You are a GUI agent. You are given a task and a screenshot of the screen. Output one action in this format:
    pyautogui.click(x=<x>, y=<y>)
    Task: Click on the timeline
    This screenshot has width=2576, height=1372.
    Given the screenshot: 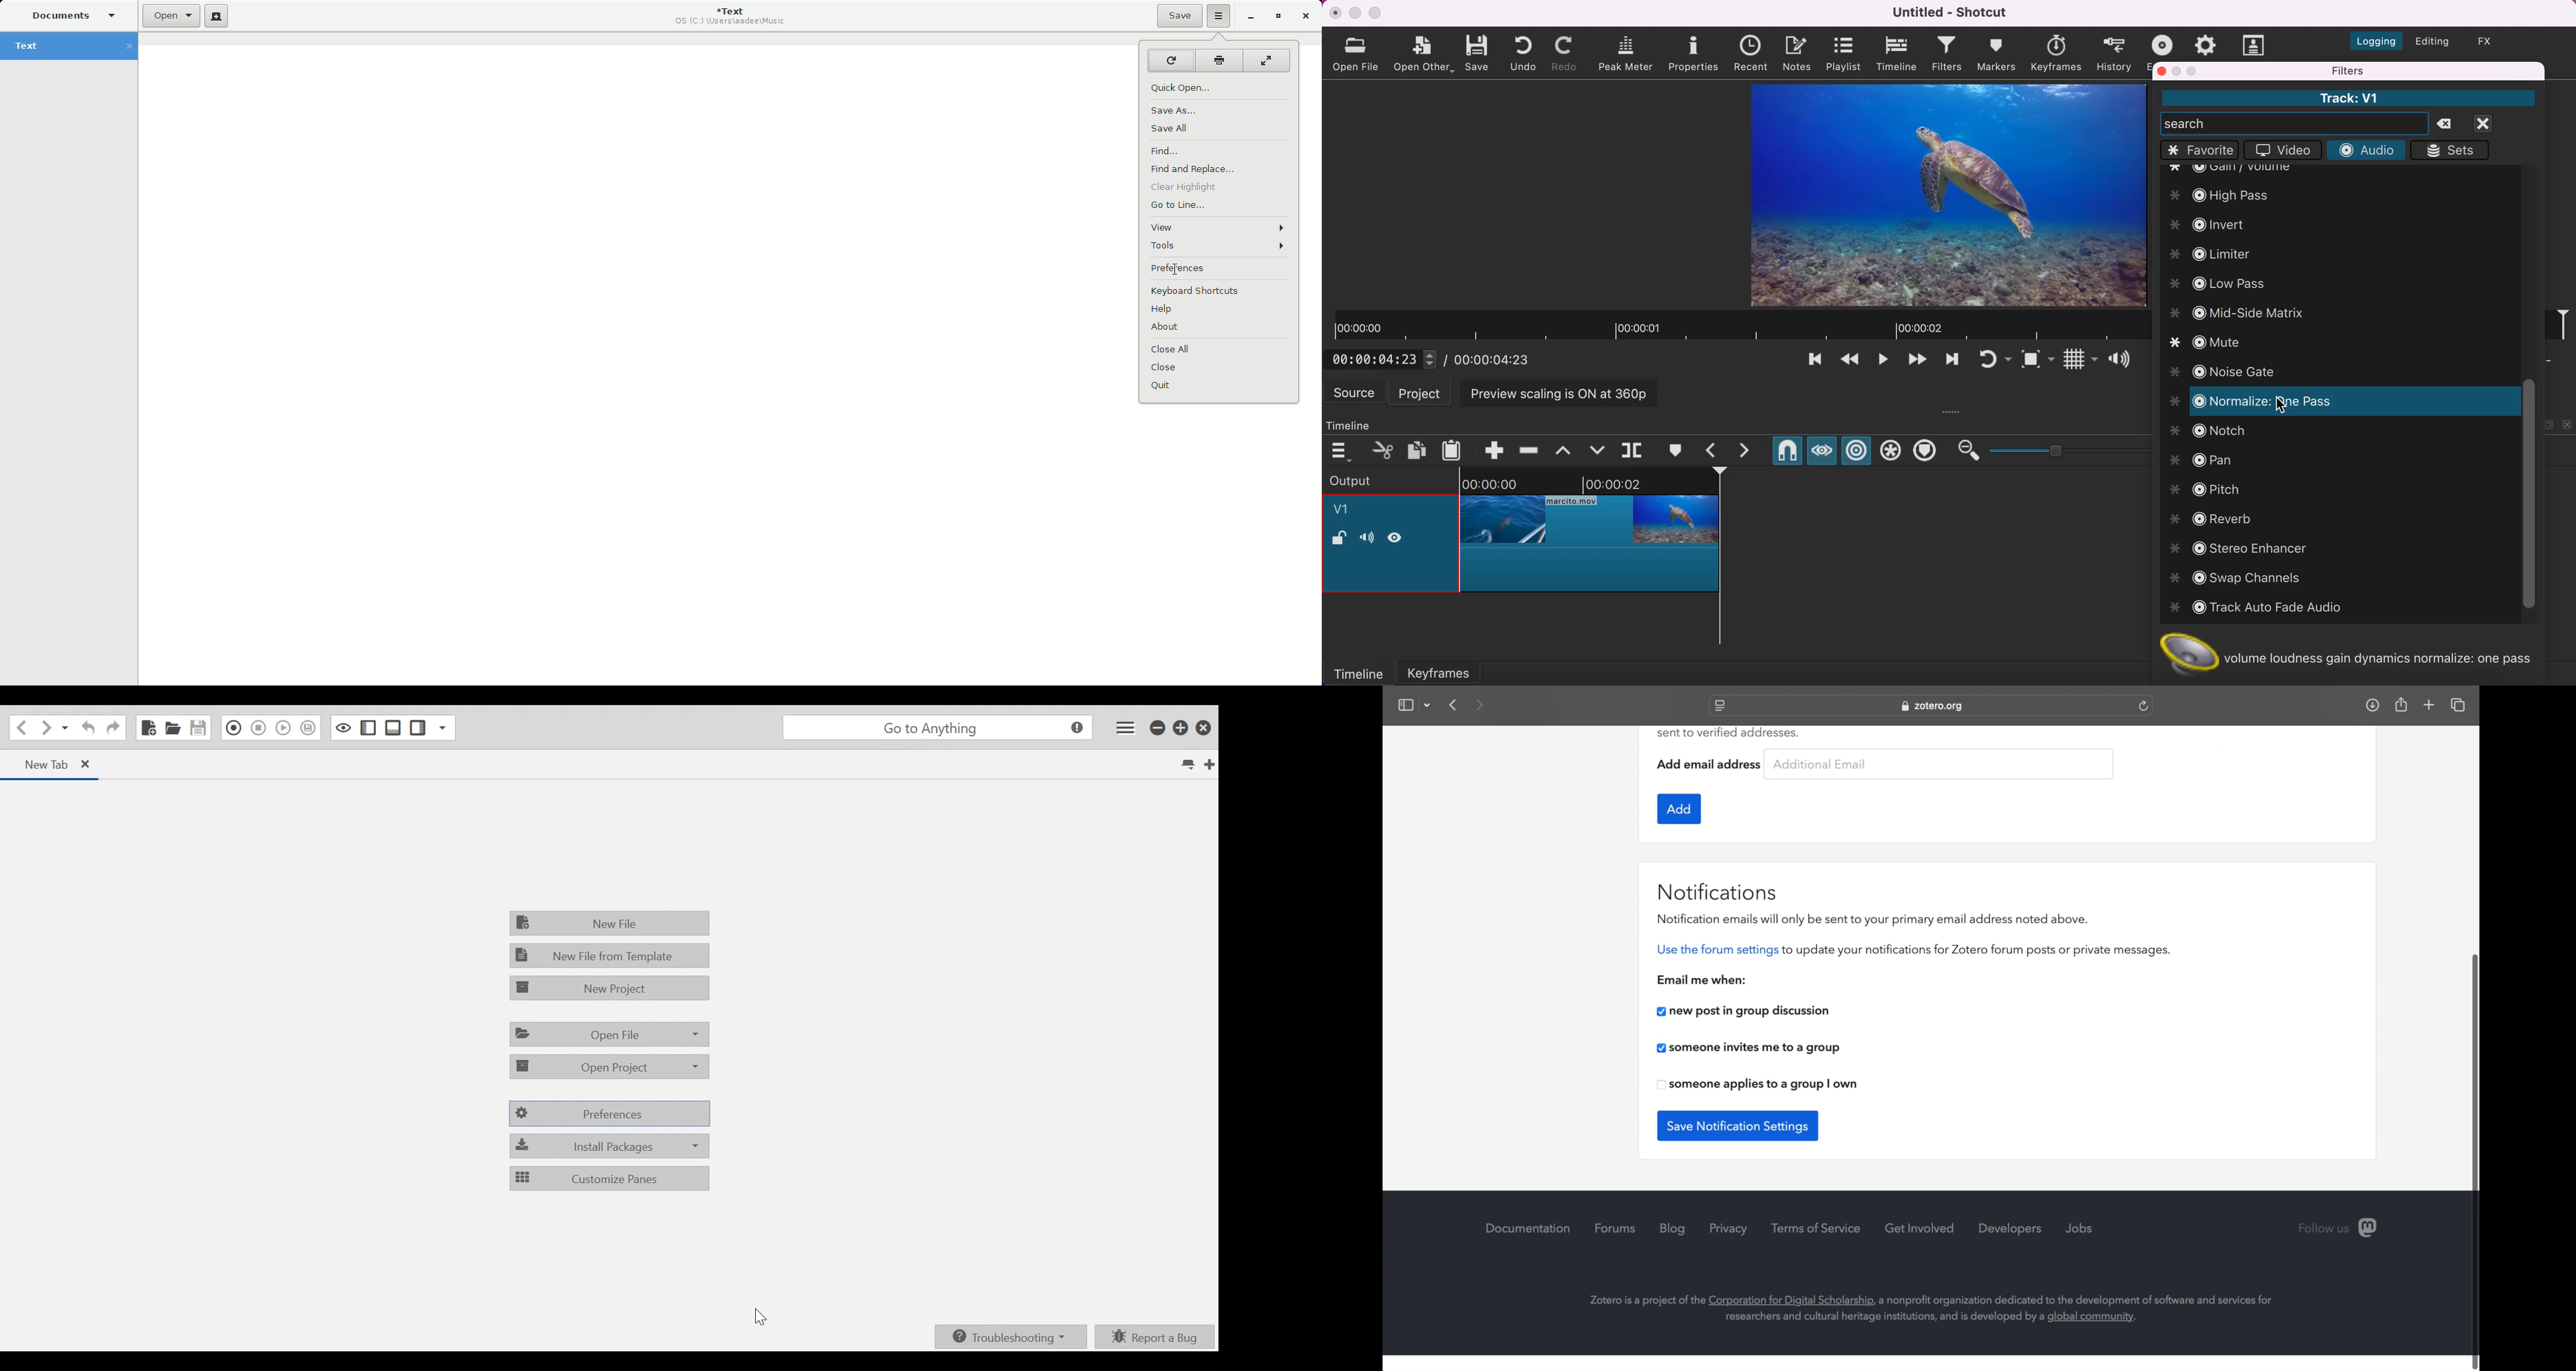 What is the action you would take?
    pyautogui.click(x=1898, y=54)
    